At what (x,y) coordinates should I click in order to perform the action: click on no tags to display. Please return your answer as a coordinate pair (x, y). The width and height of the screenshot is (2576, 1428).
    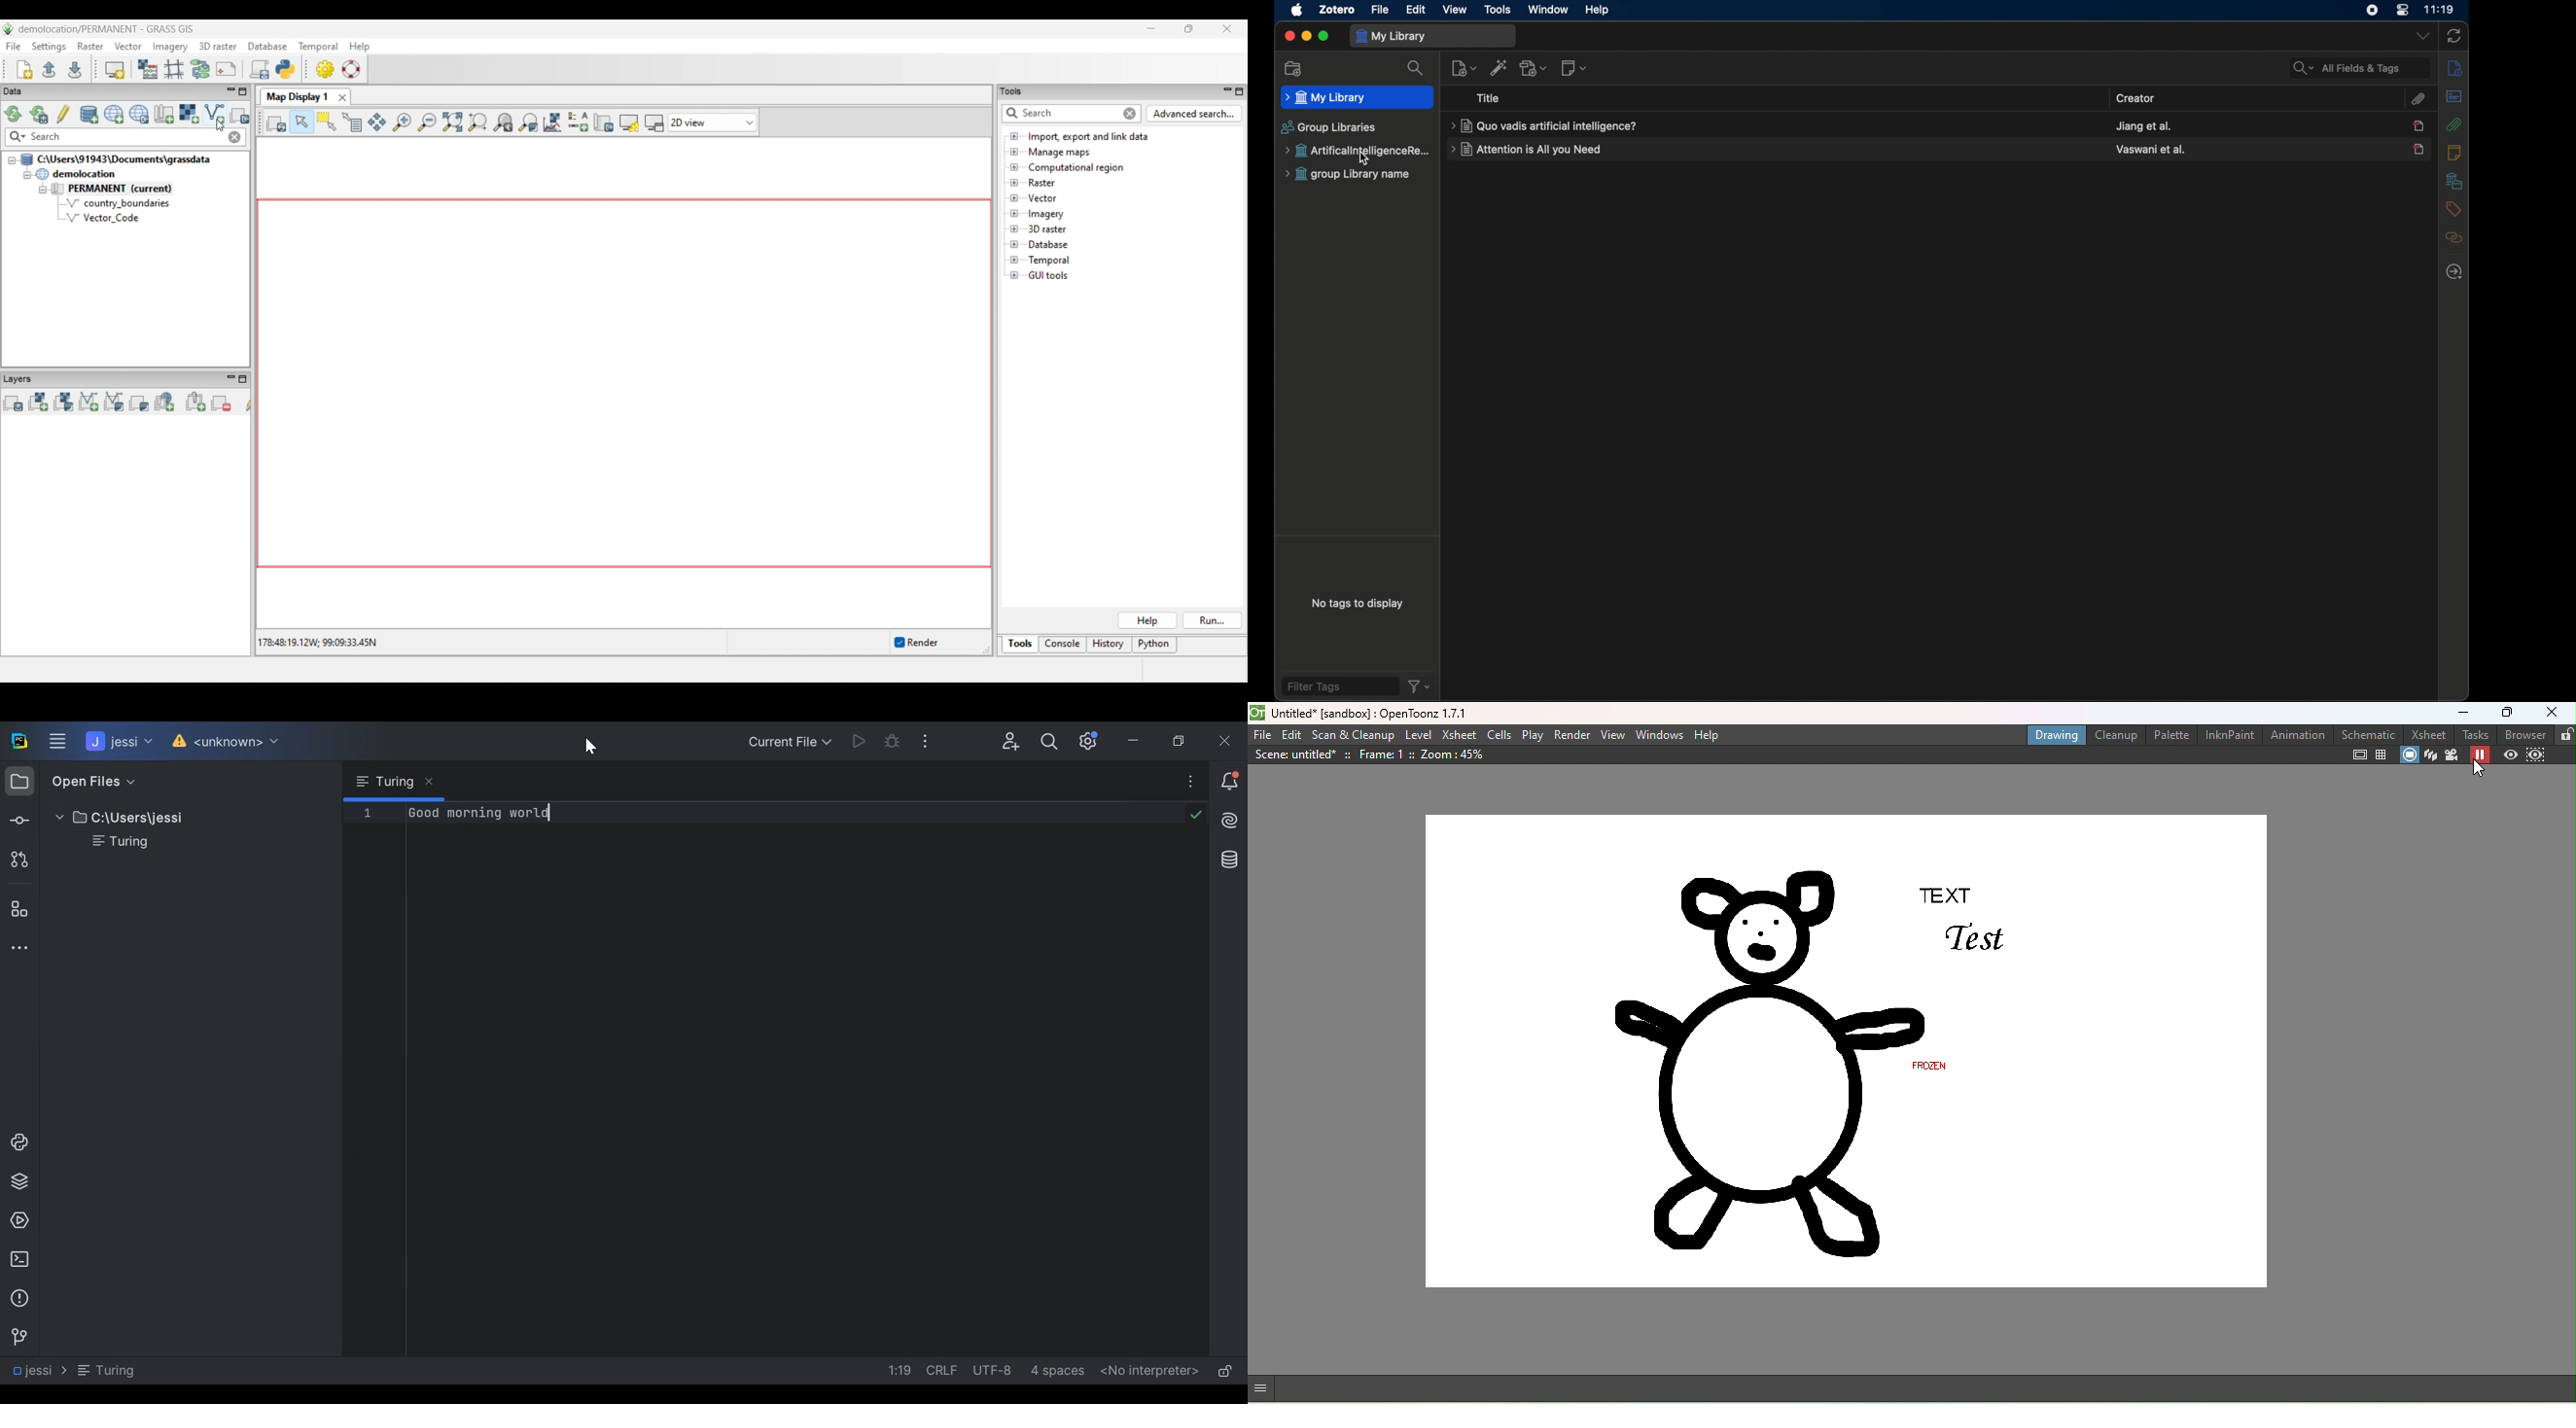
    Looking at the image, I should click on (1360, 604).